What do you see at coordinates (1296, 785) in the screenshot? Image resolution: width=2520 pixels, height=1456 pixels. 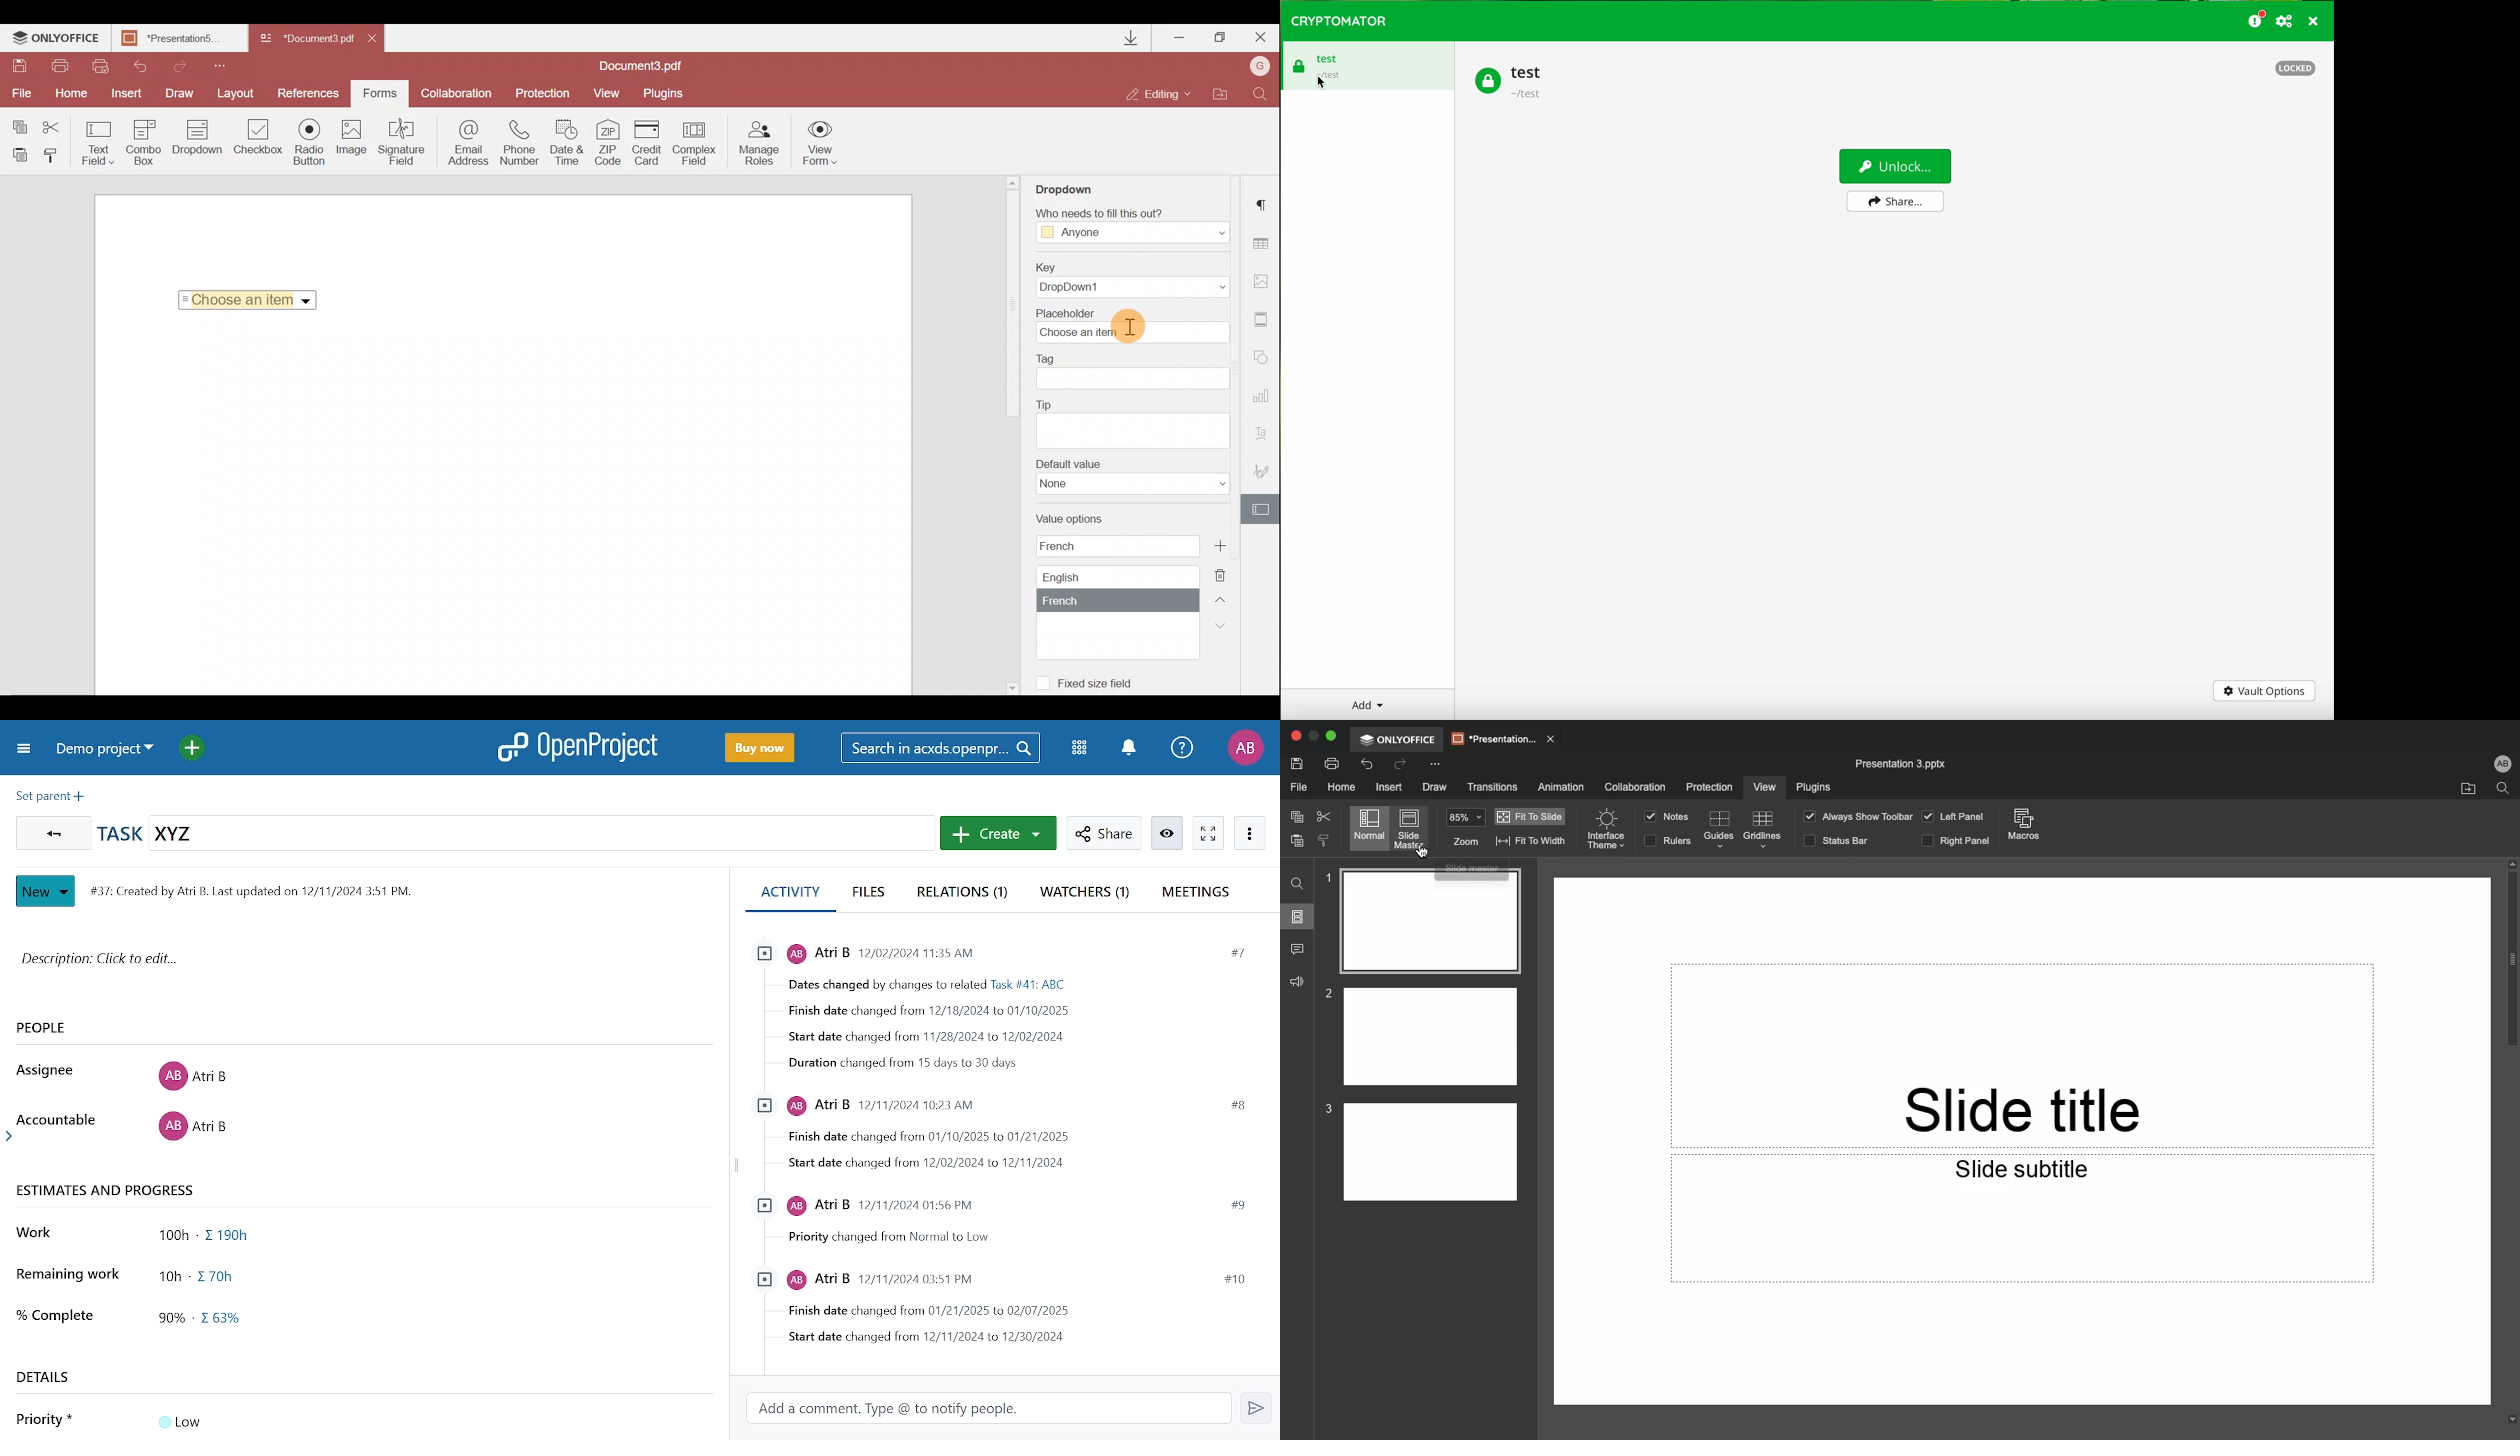 I see `File` at bounding box center [1296, 785].